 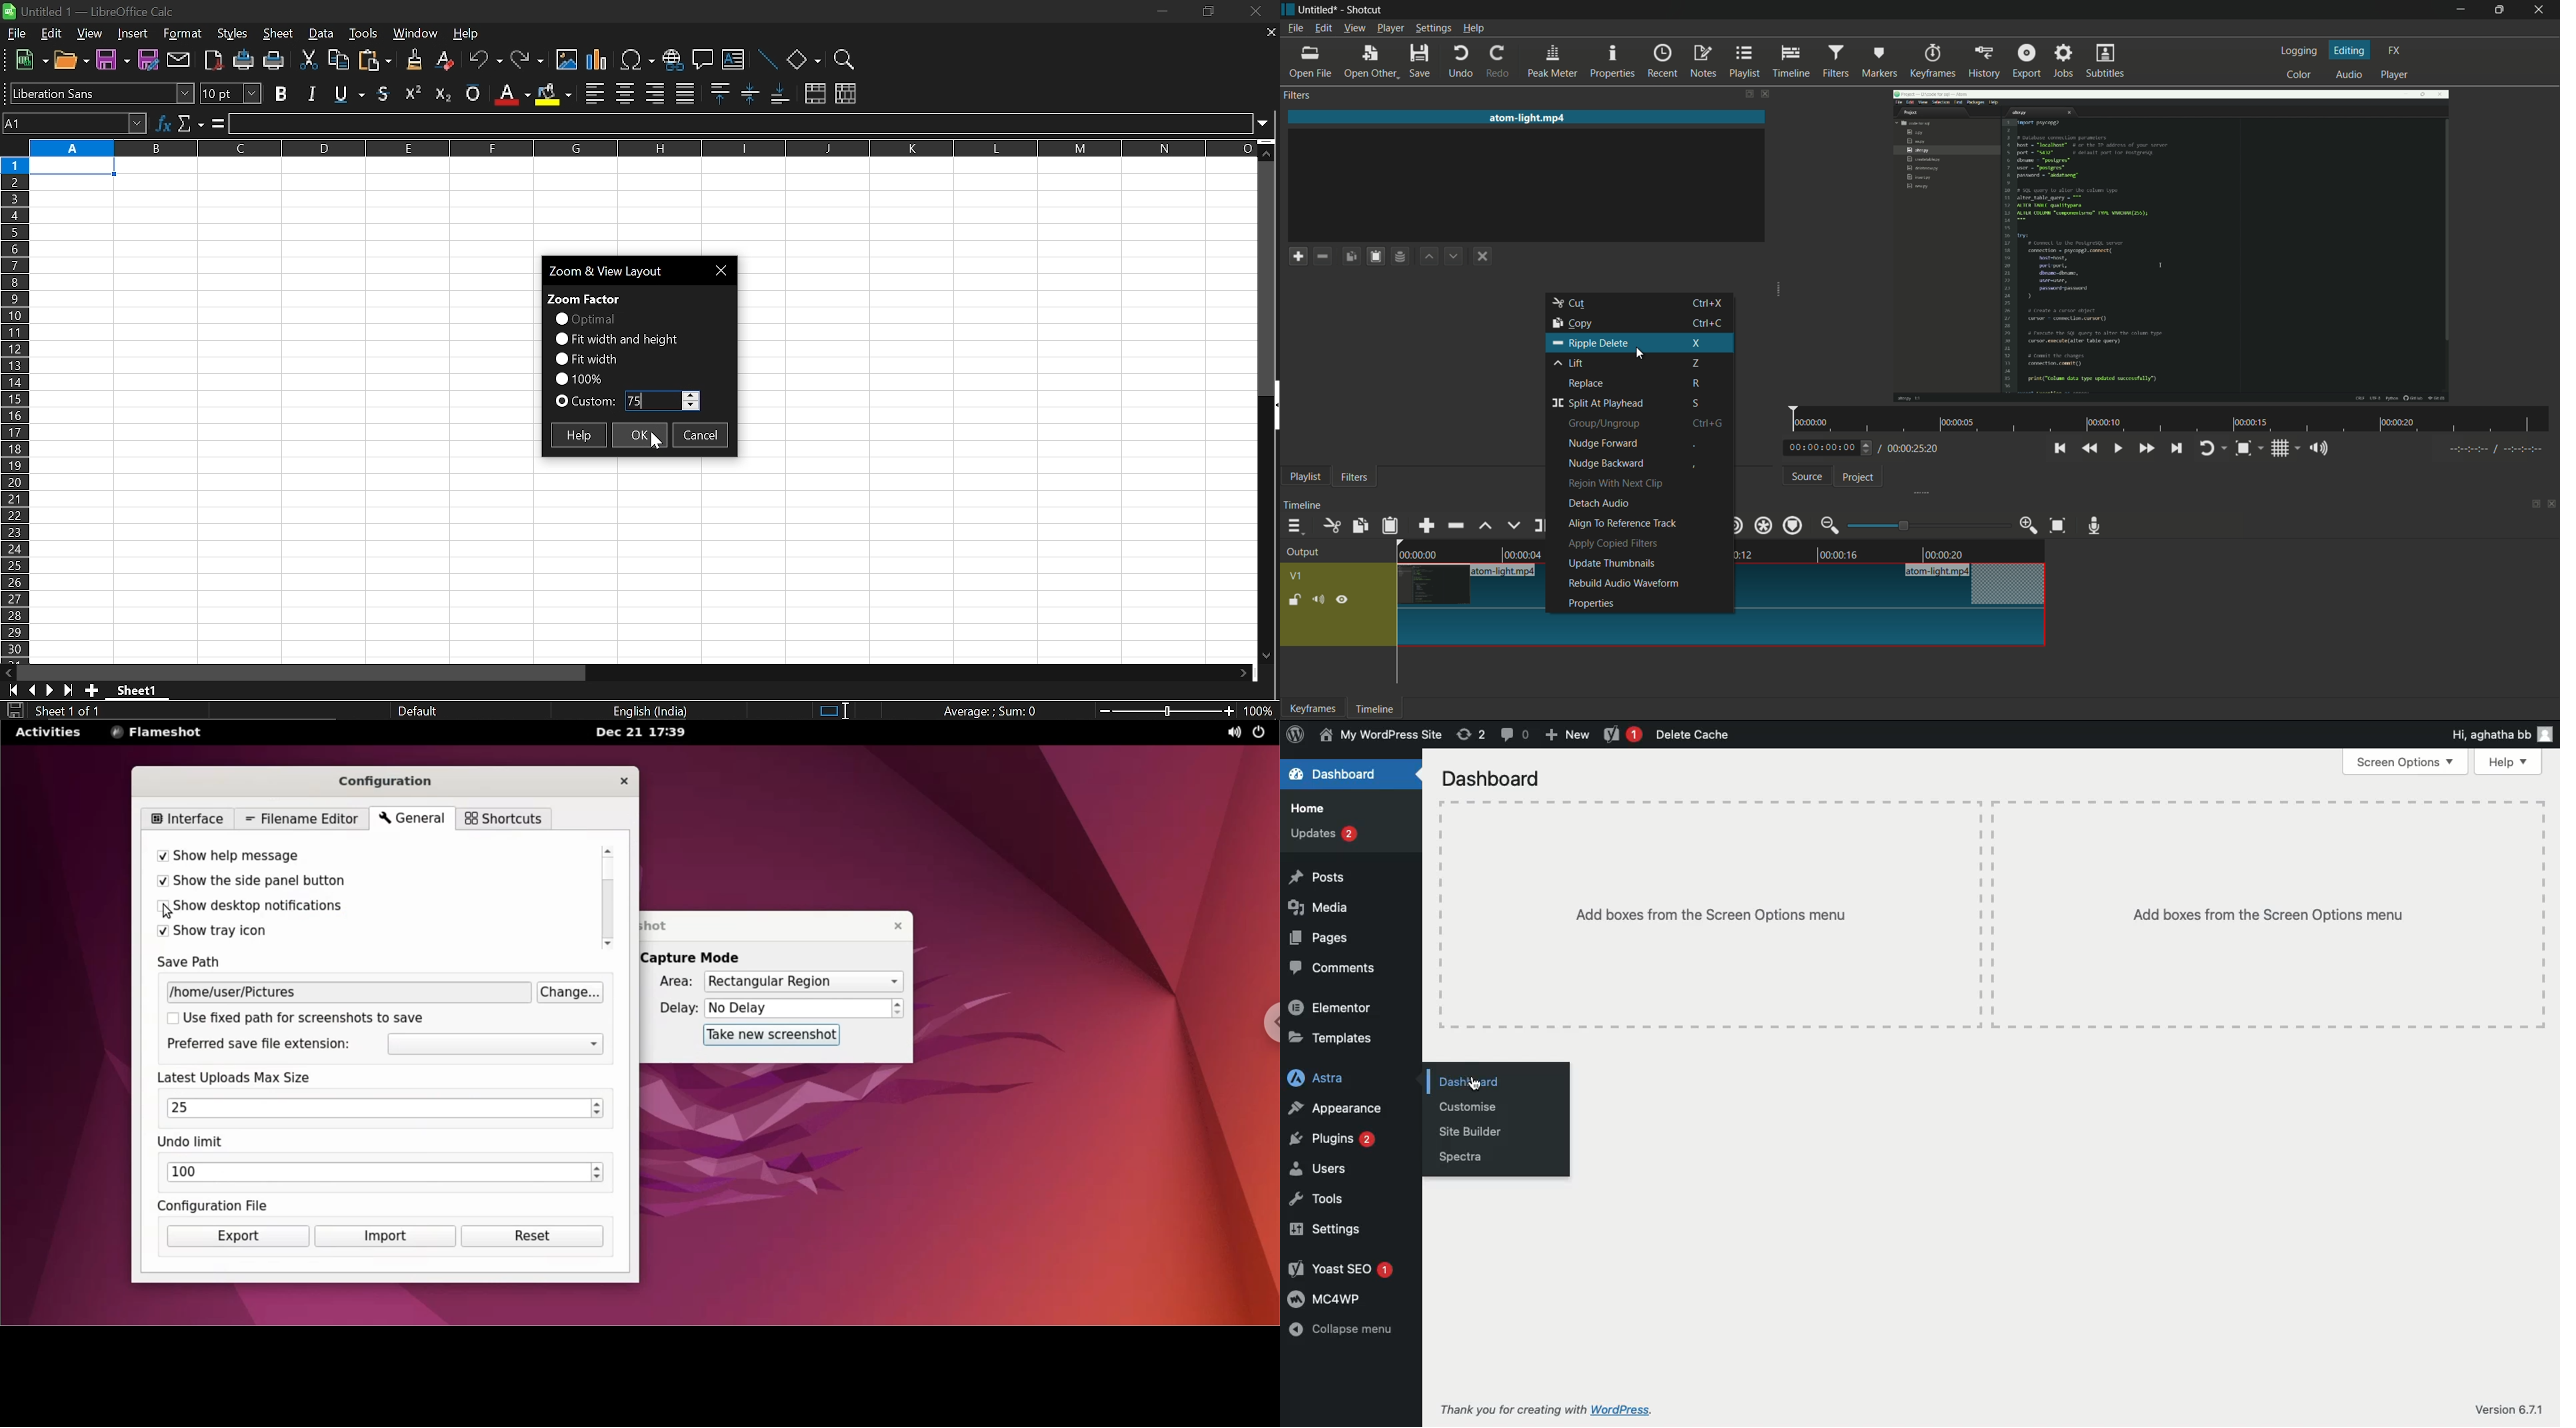 I want to click on Cursor, so click(x=1641, y=358).